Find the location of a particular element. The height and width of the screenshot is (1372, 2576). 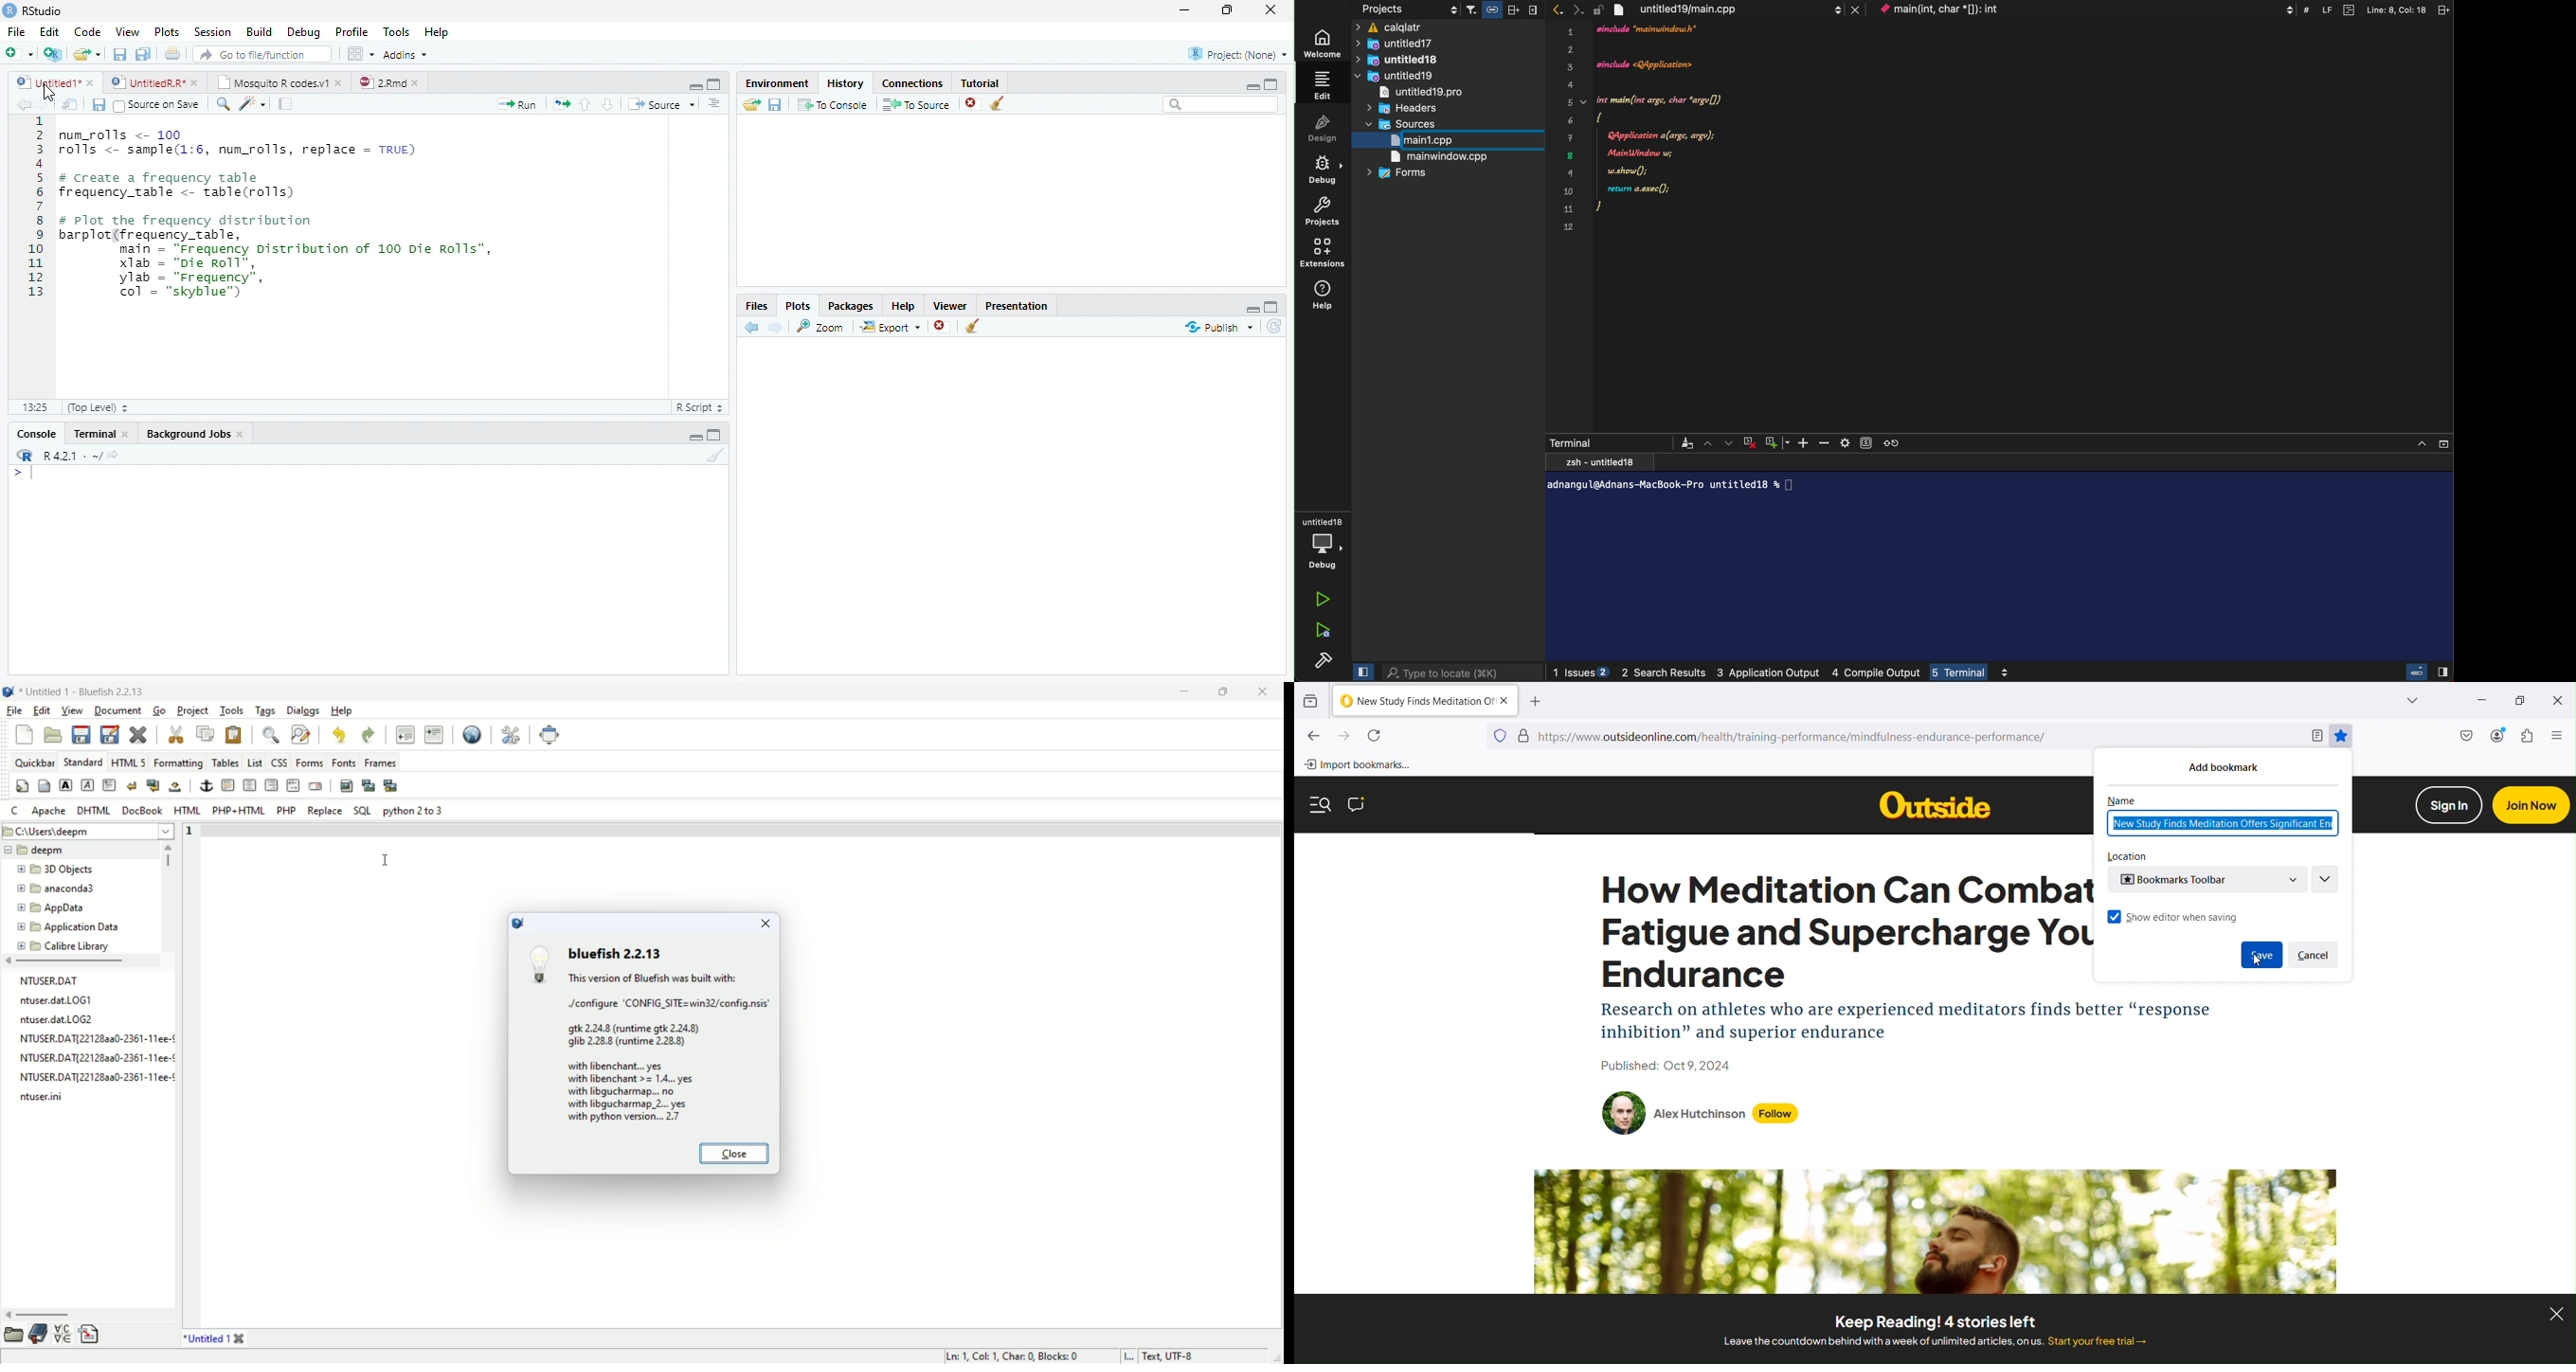

New File is located at coordinates (19, 53).